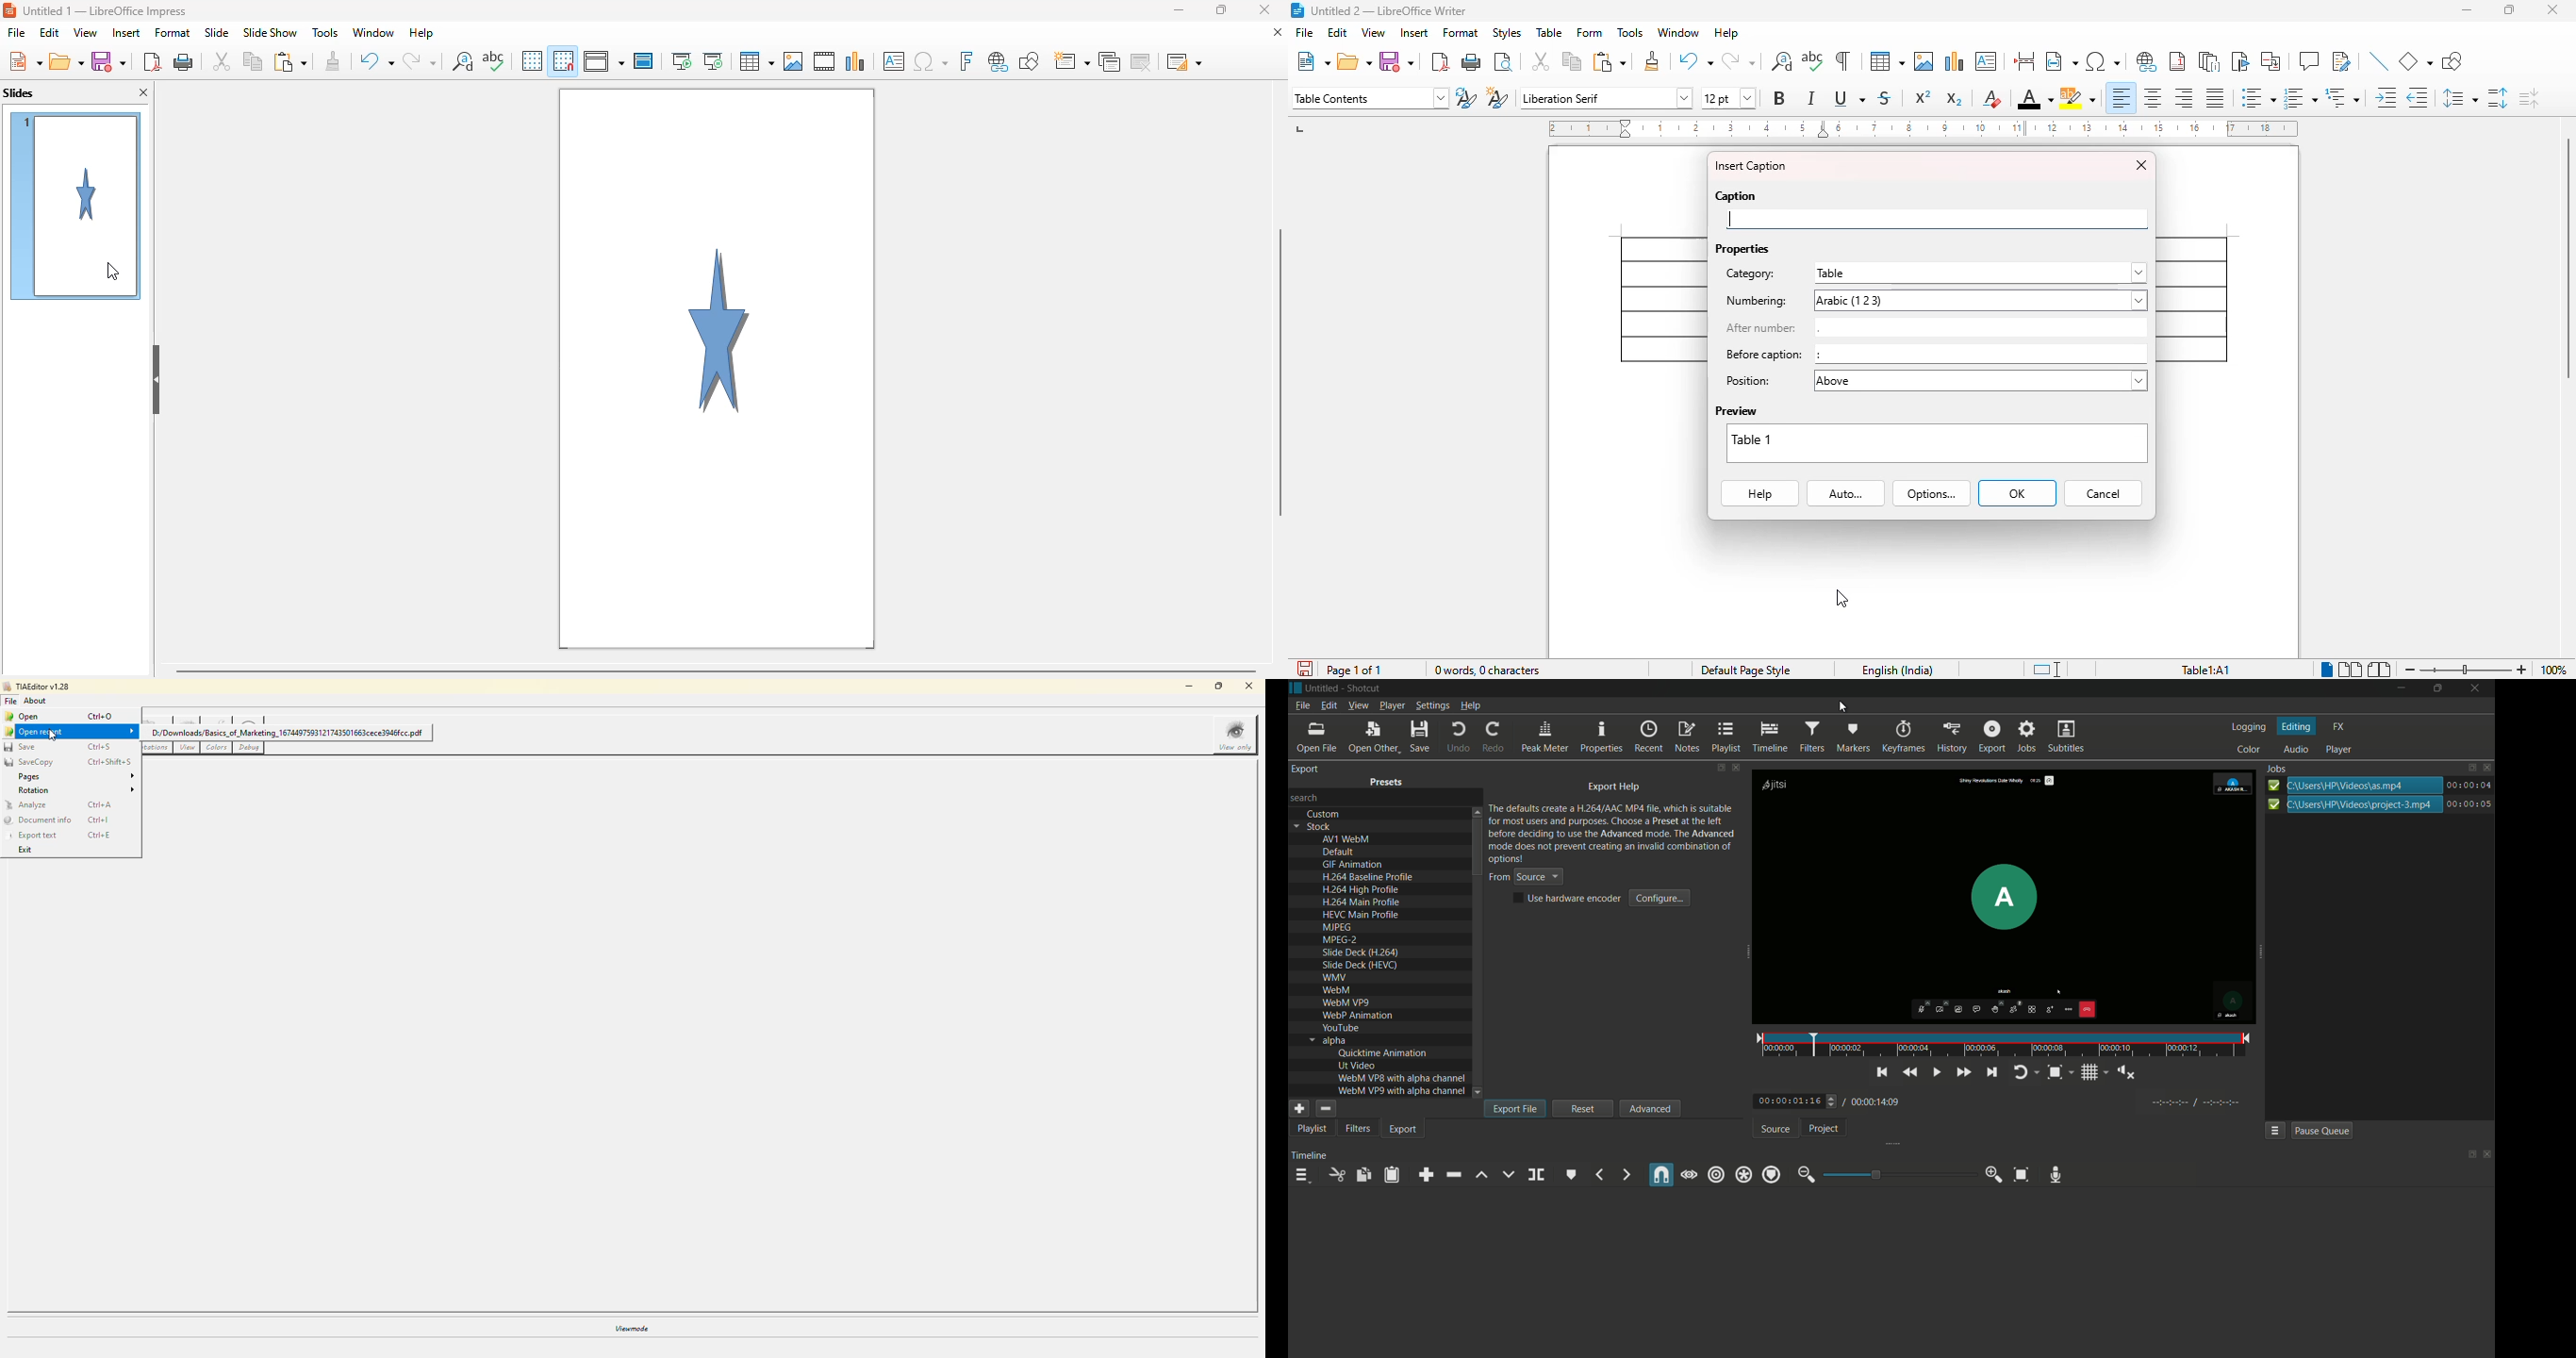 This screenshot has width=2576, height=1372. What do you see at coordinates (2528, 98) in the screenshot?
I see `decrease paragraph spacing` at bounding box center [2528, 98].